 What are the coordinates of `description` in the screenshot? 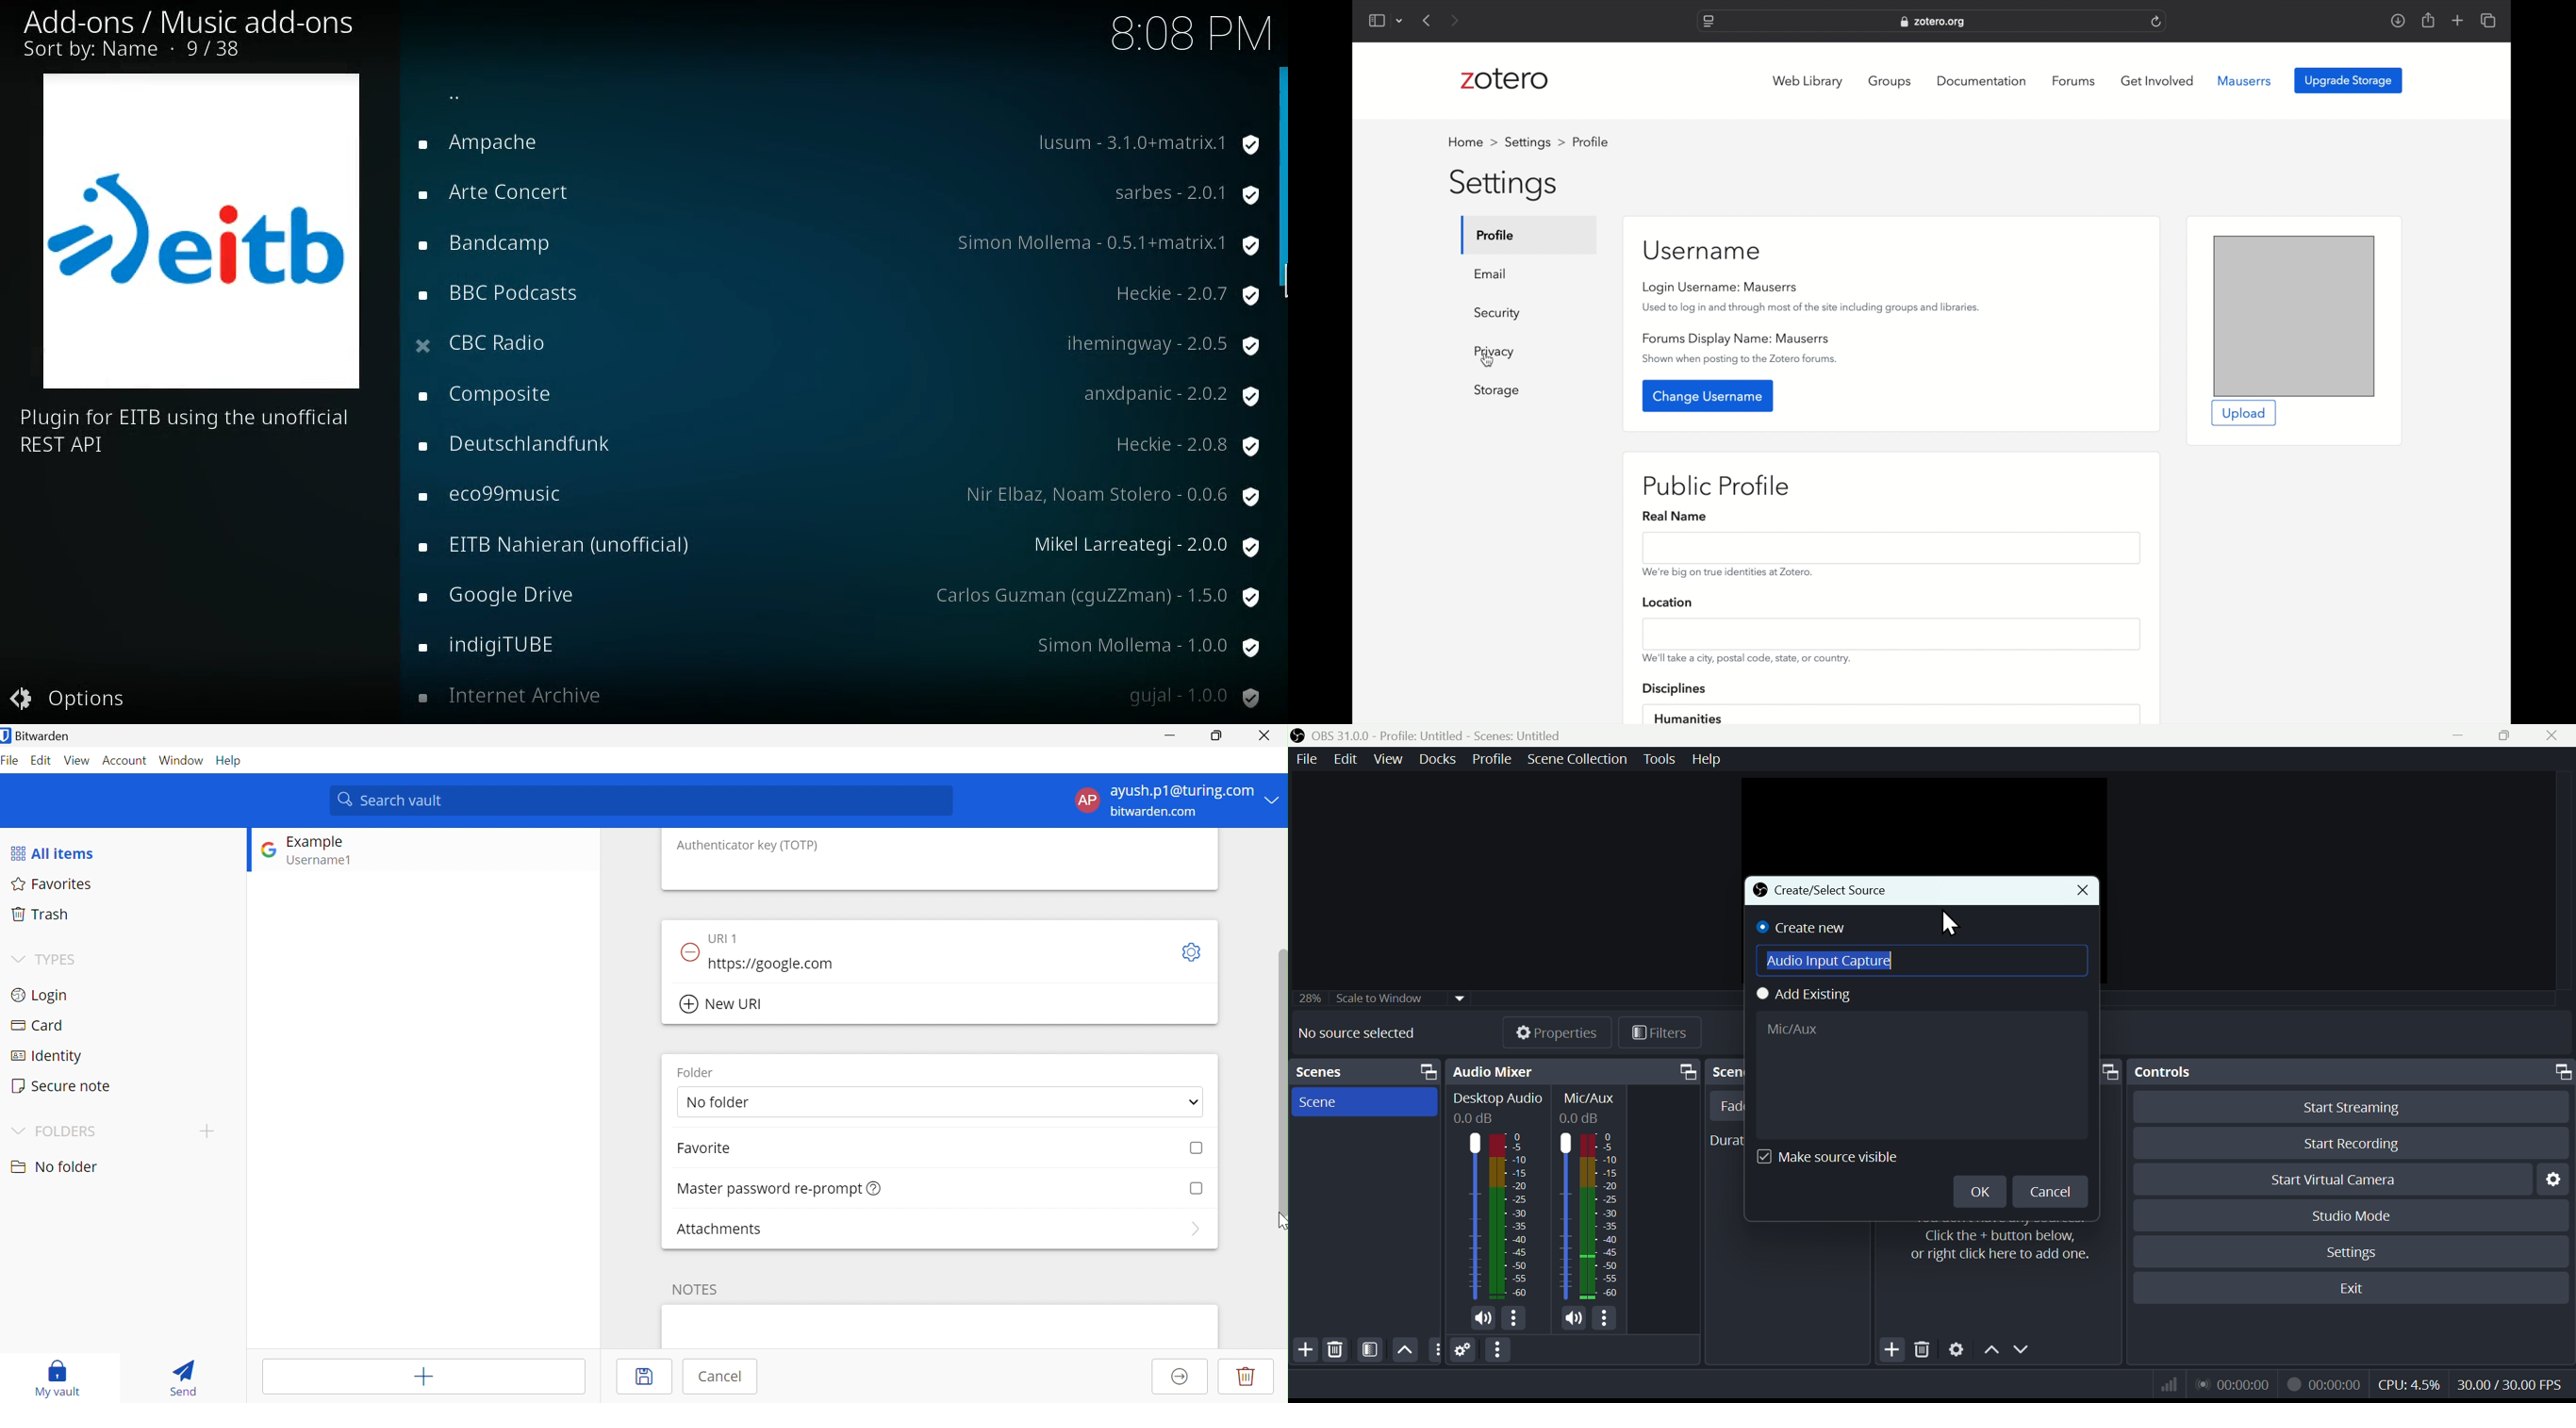 It's located at (196, 434).